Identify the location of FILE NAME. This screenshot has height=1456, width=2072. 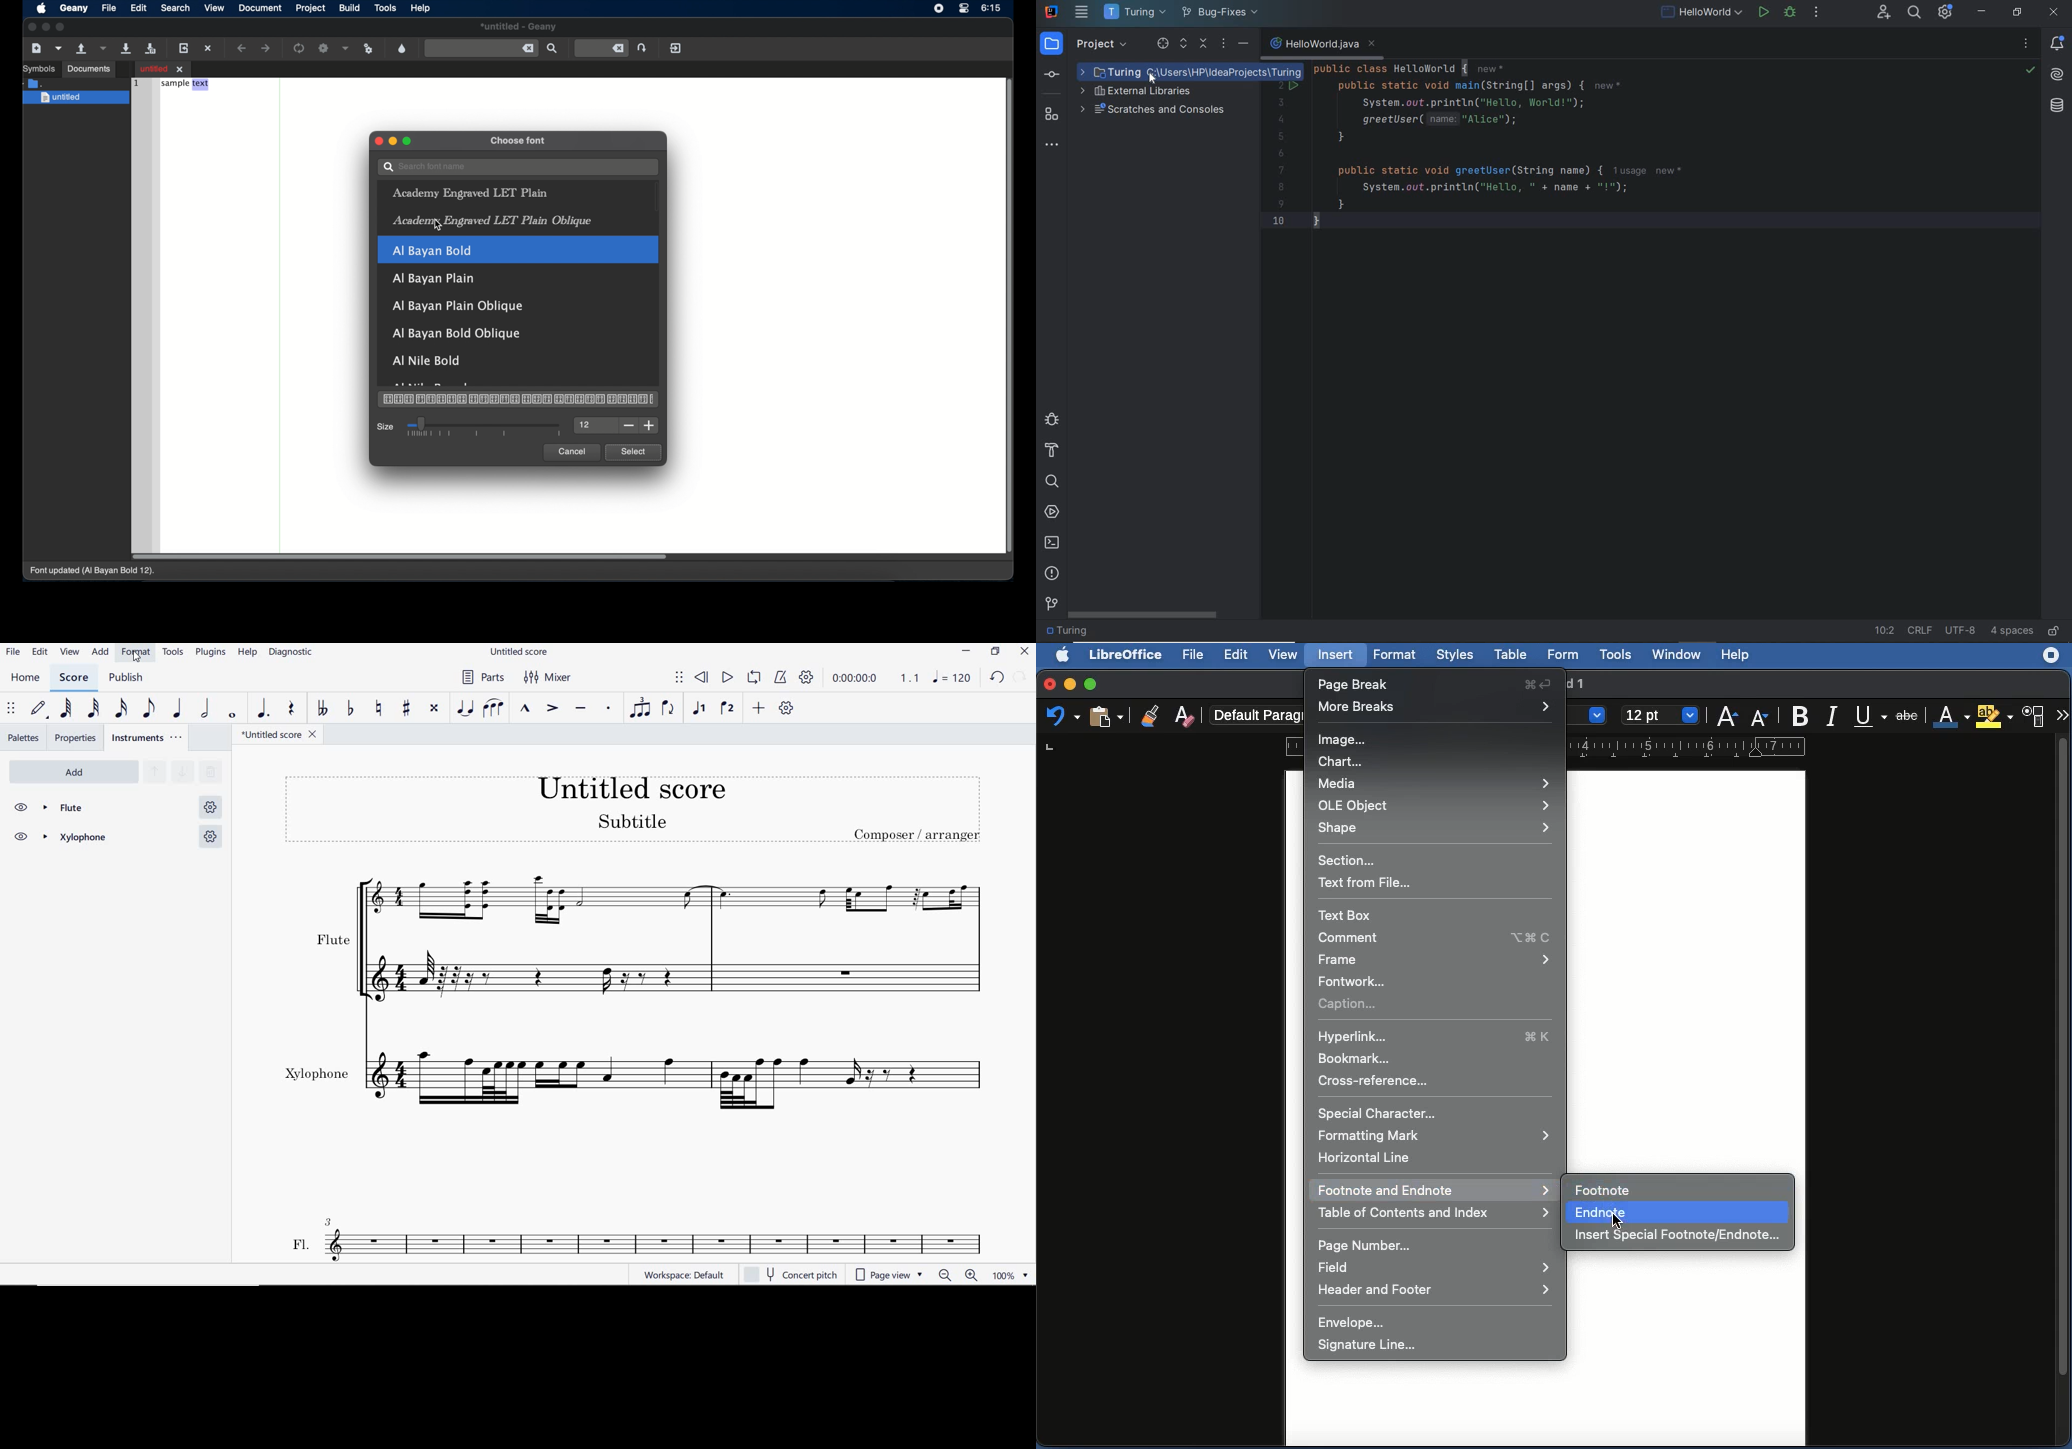
(280, 736).